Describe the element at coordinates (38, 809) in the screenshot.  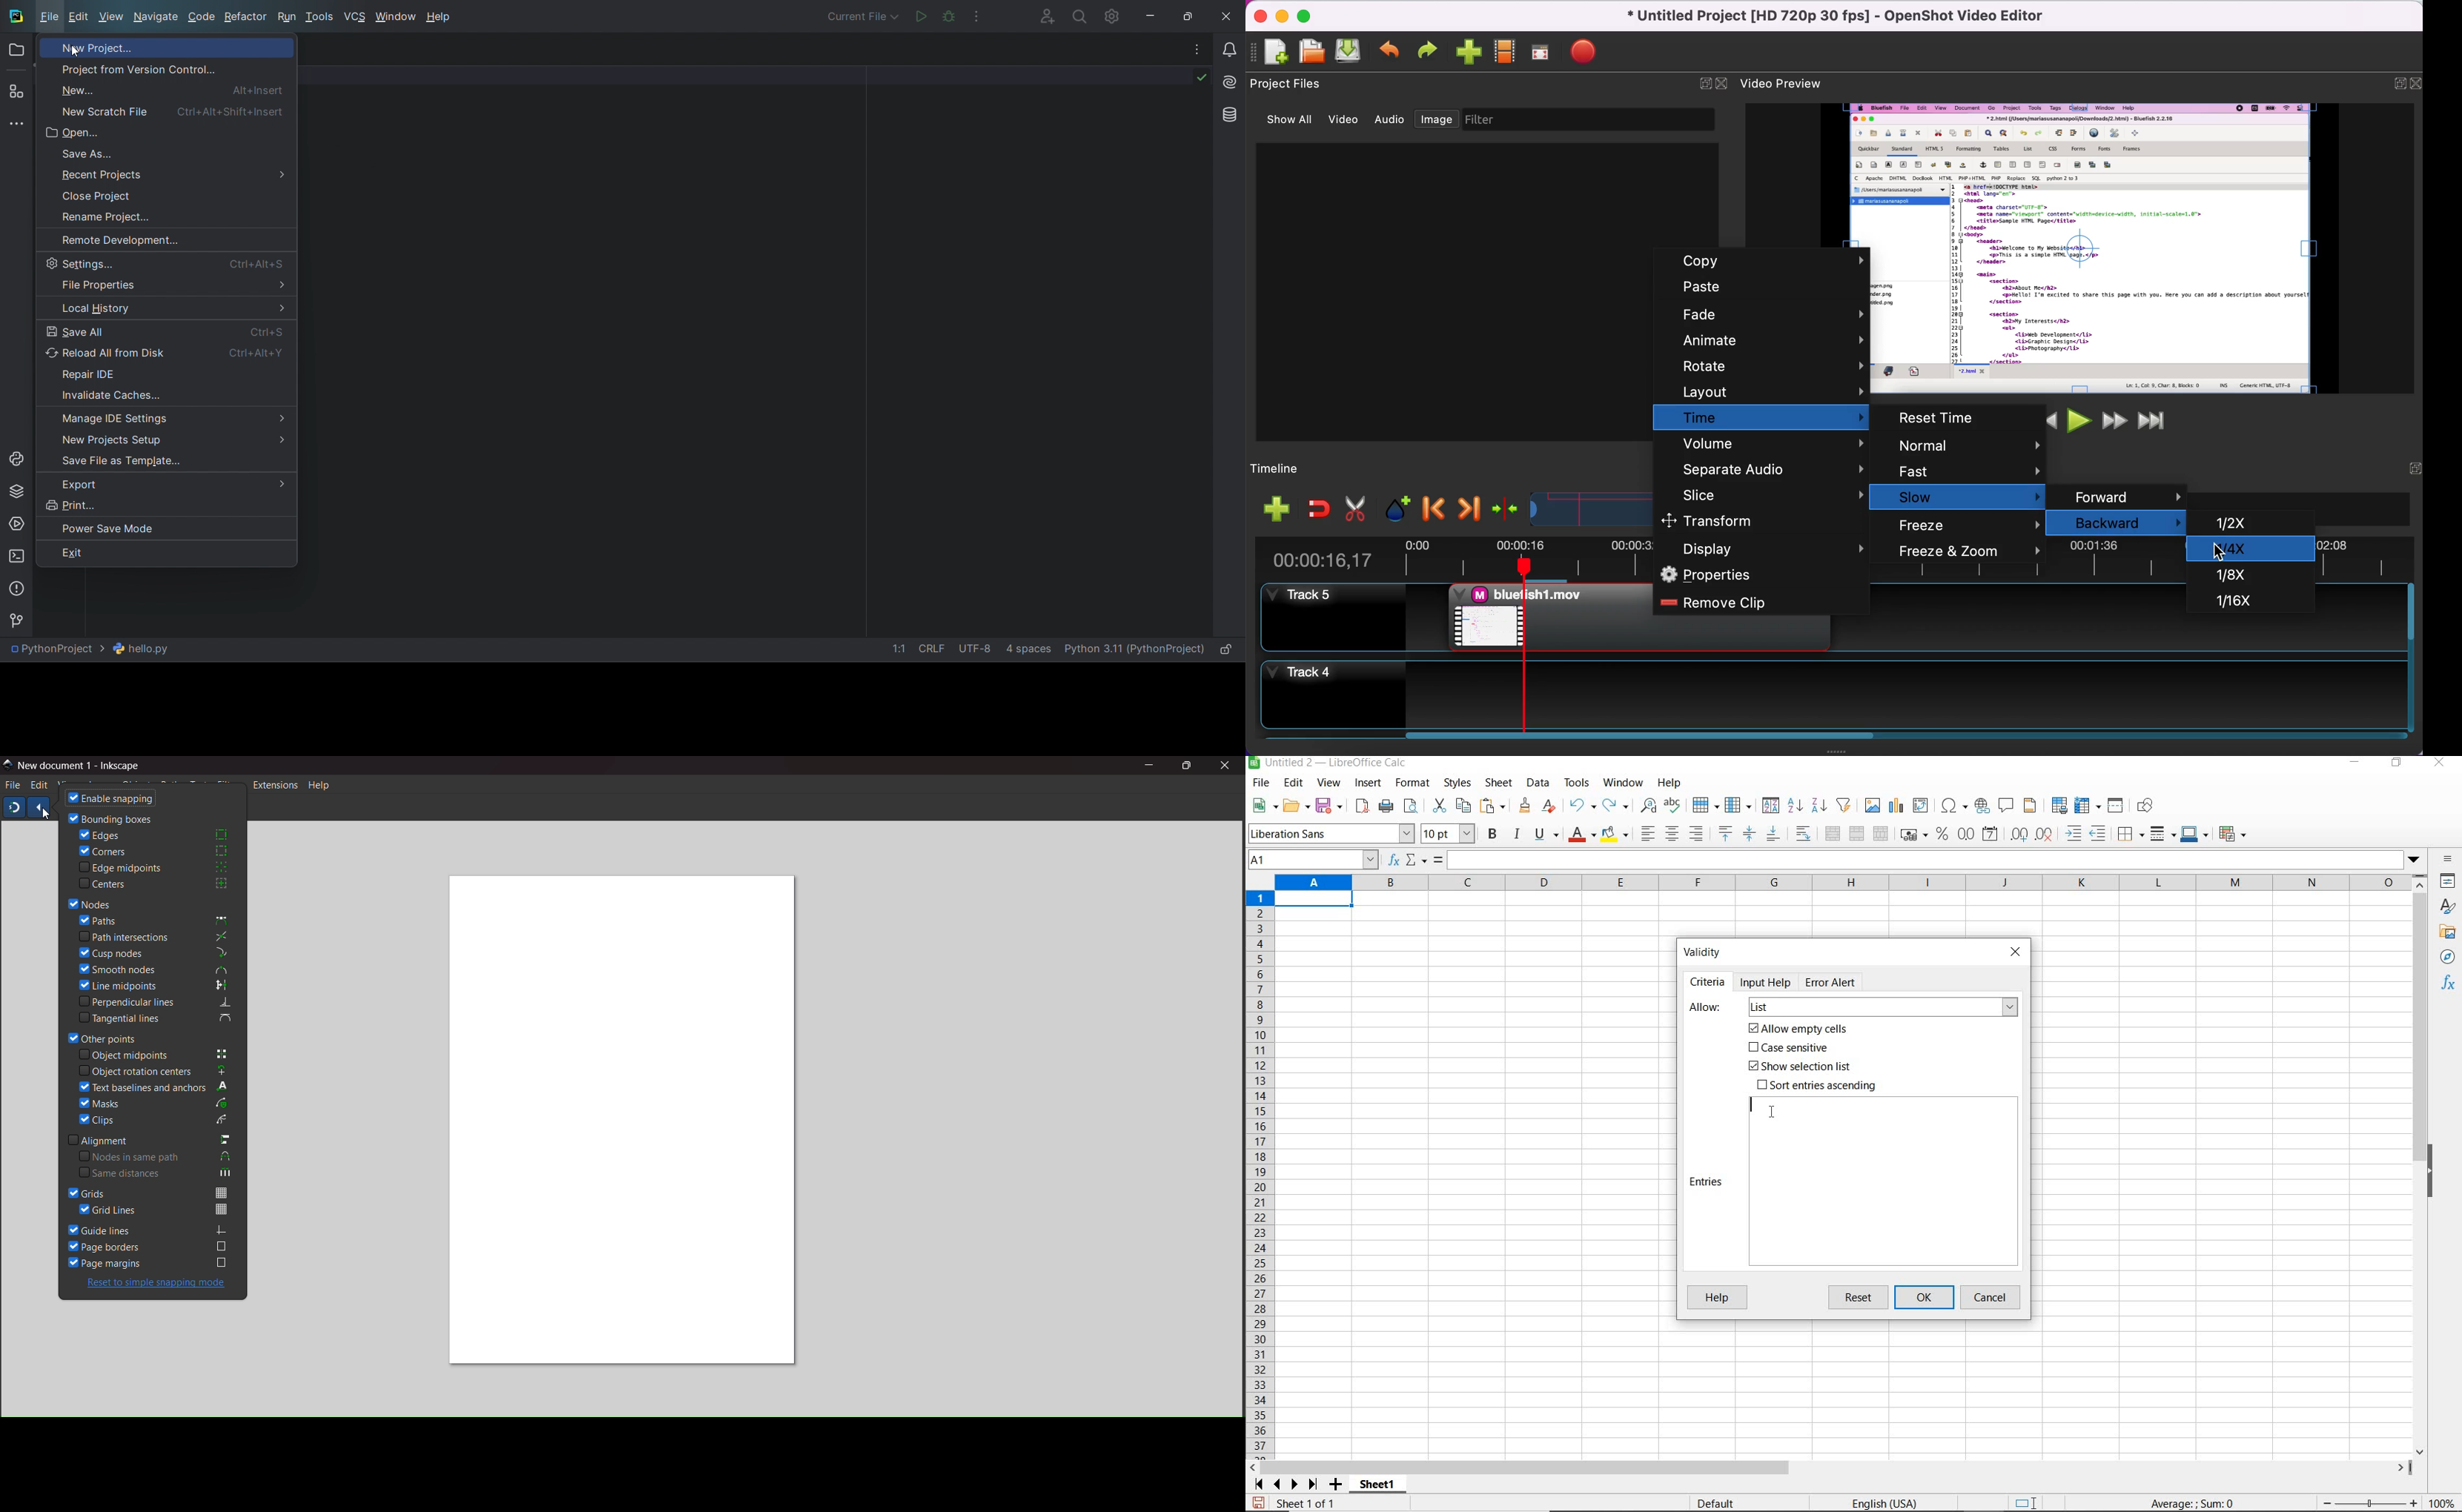
I see `snapping dropdown` at that location.